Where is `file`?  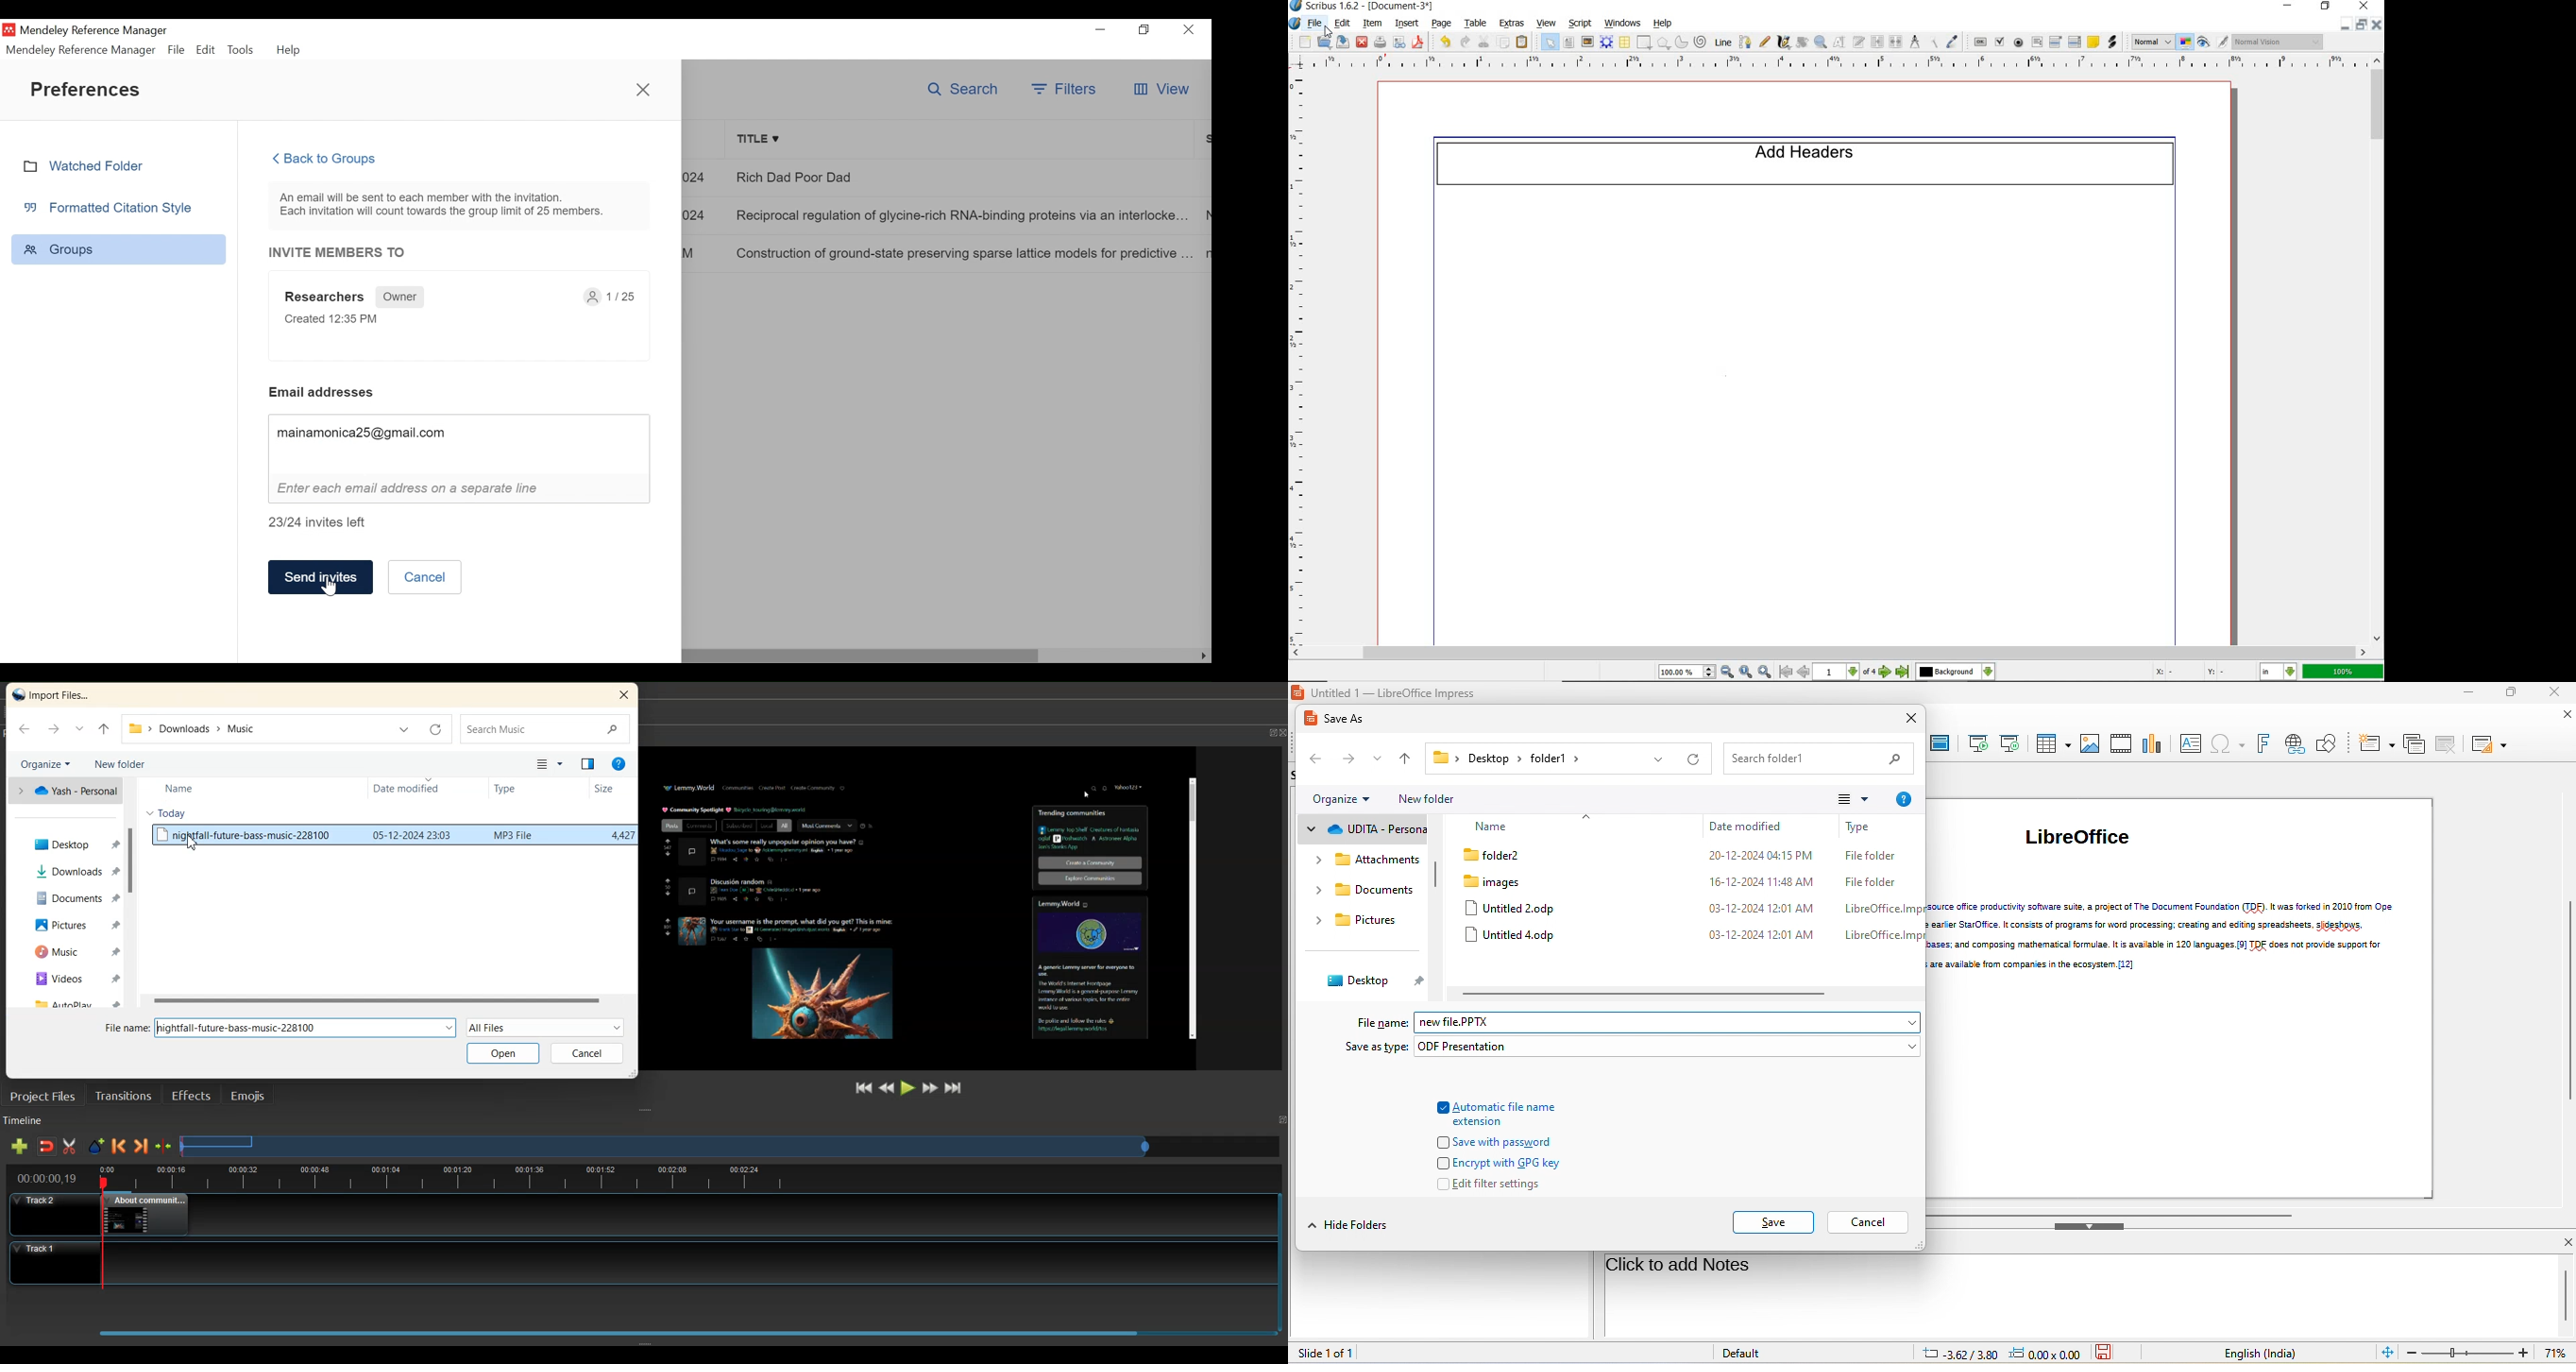
file is located at coordinates (1317, 24).